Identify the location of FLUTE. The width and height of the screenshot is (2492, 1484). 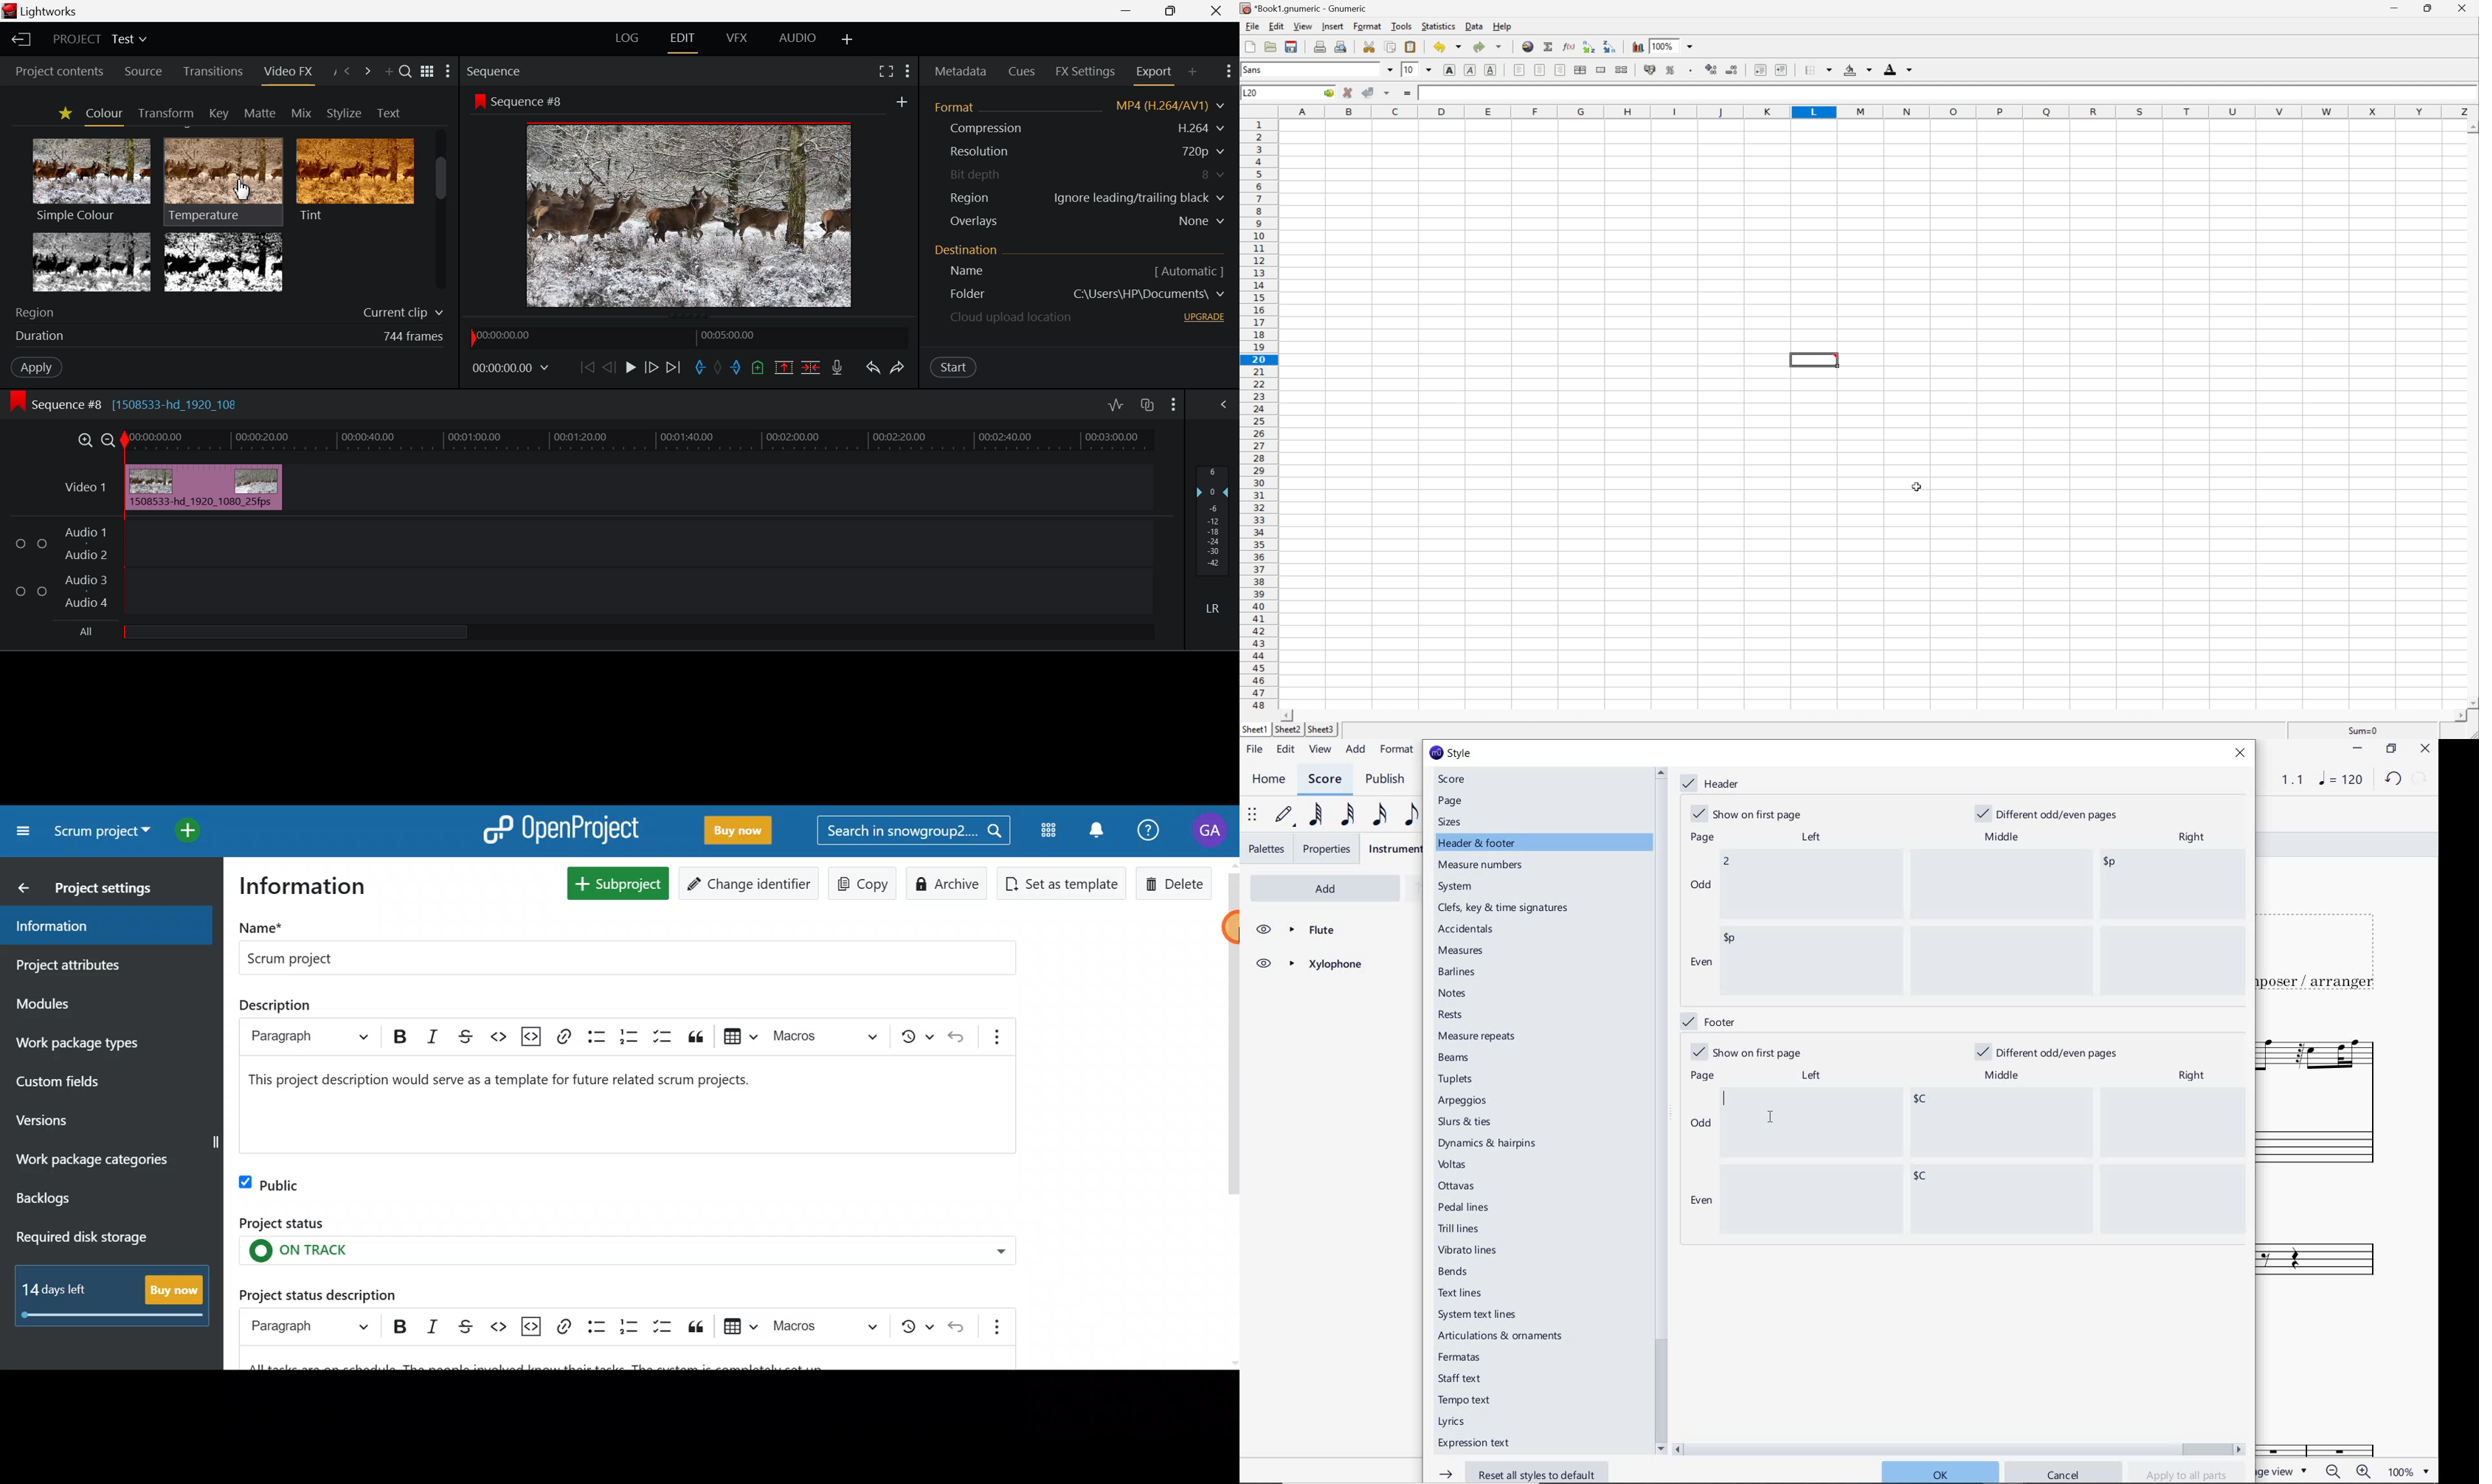
(2322, 1099).